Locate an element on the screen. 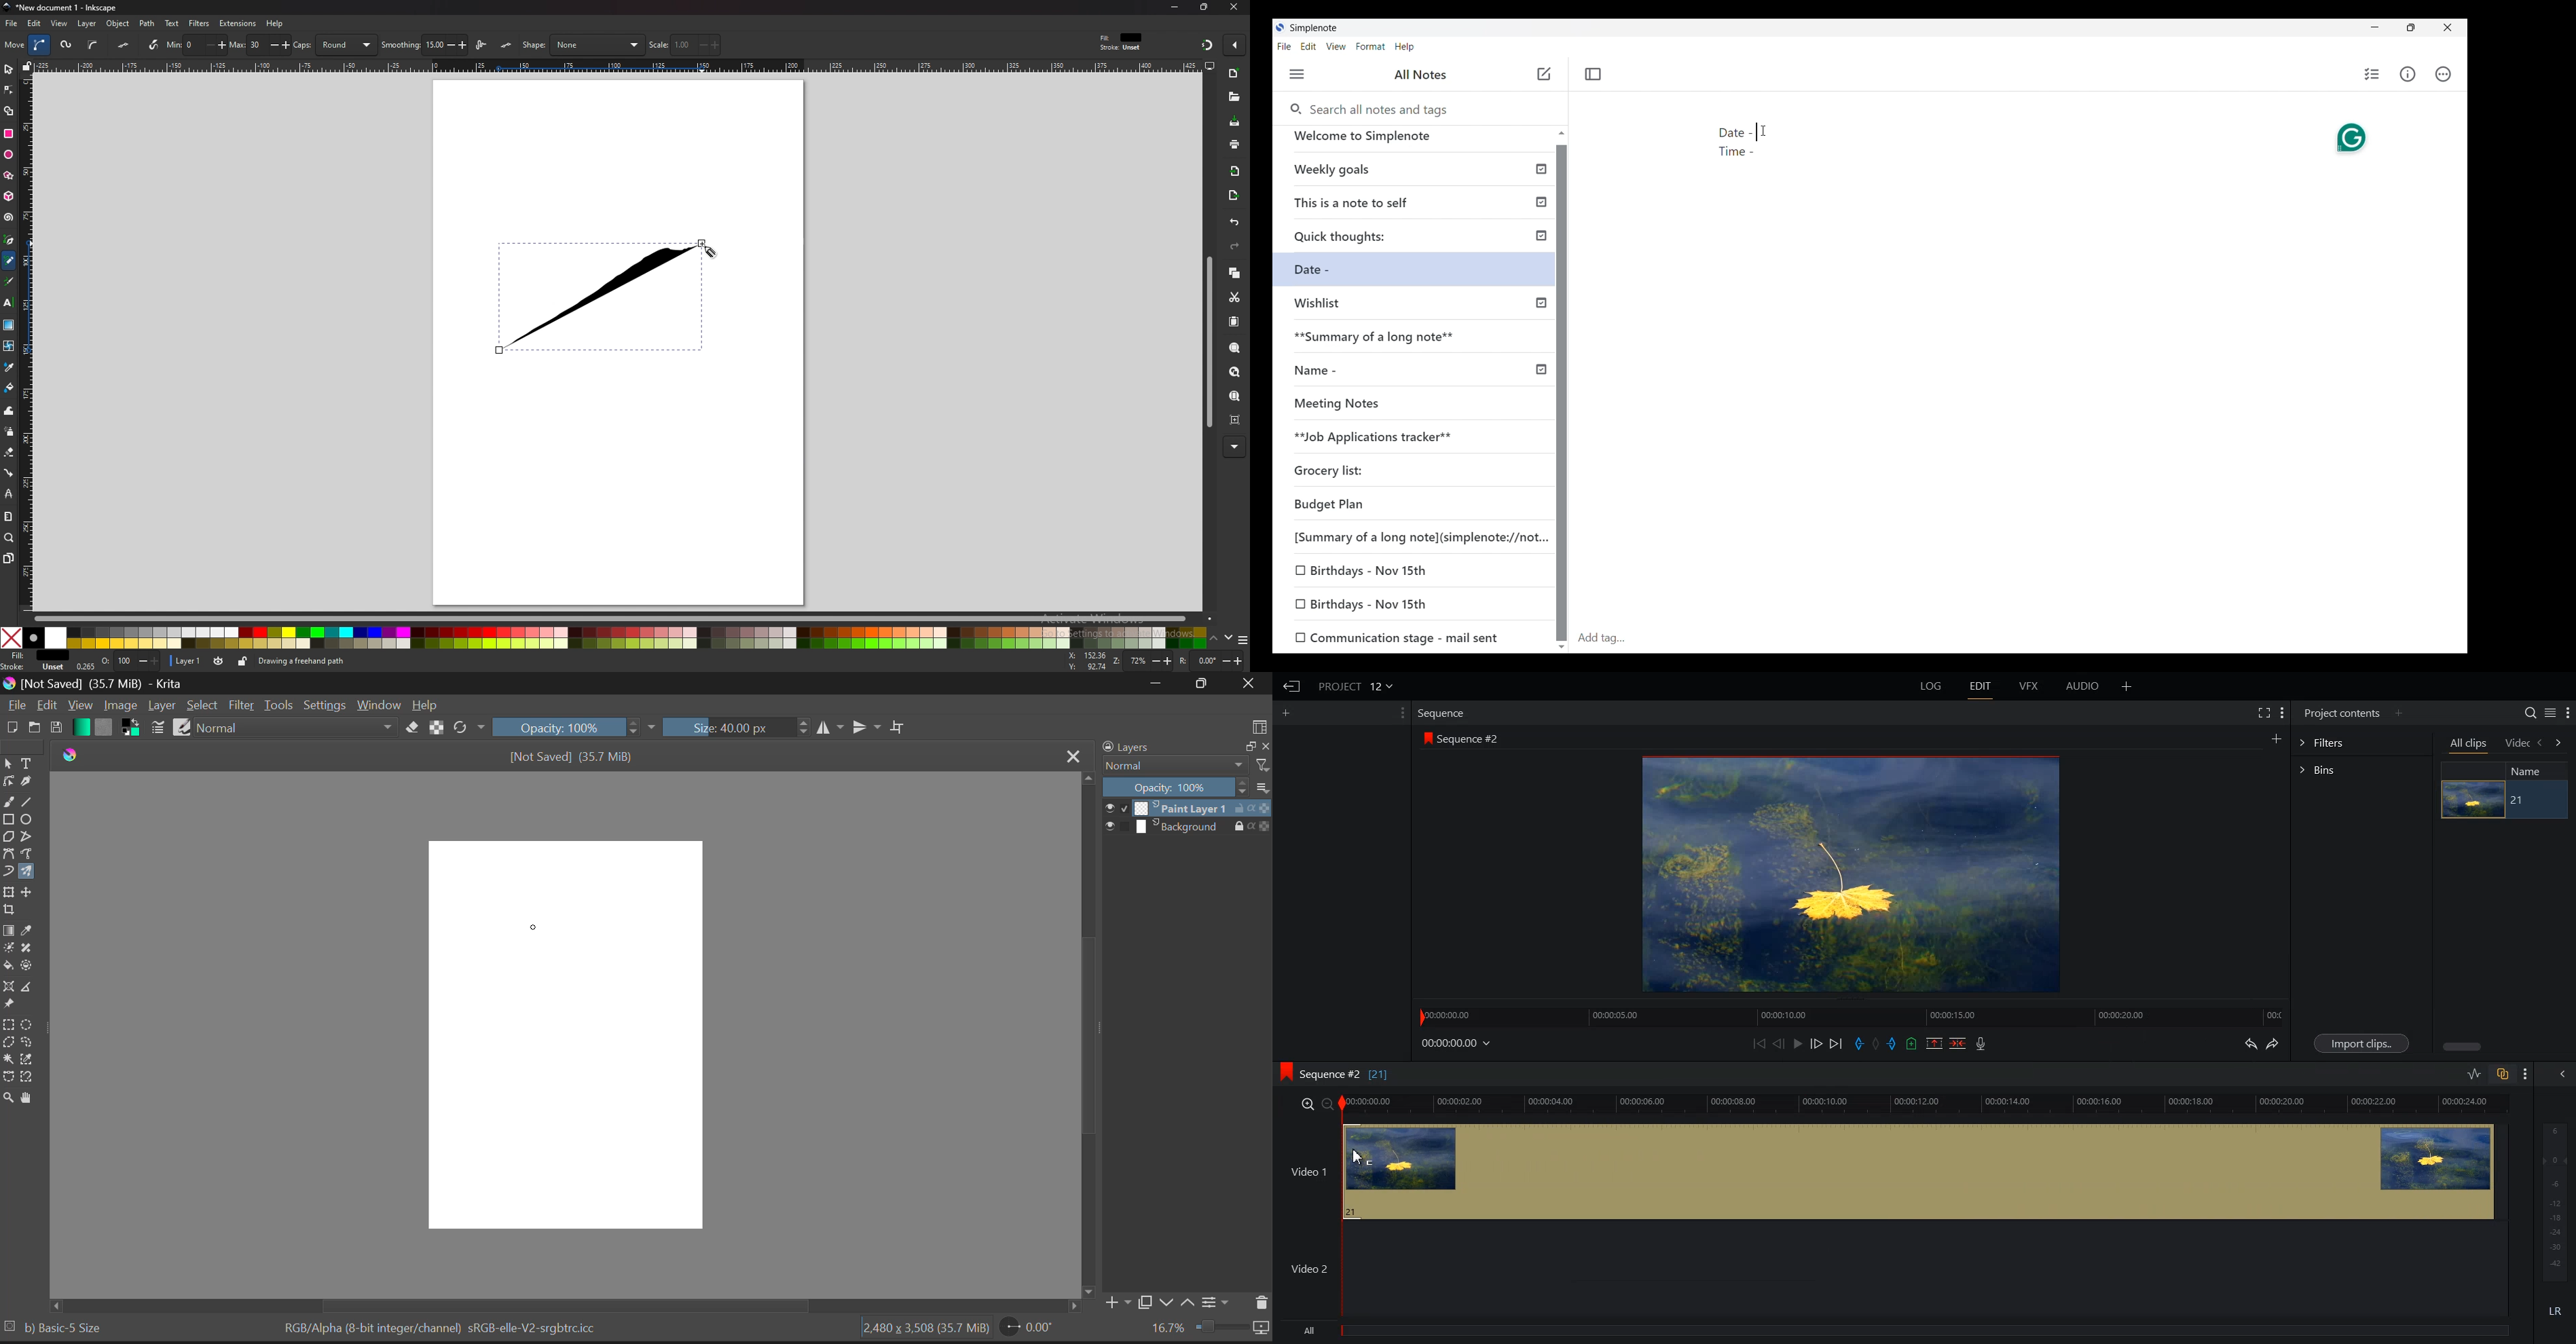 The height and width of the screenshot is (1344, 2576). Show Setting Menu is located at coordinates (2283, 713).